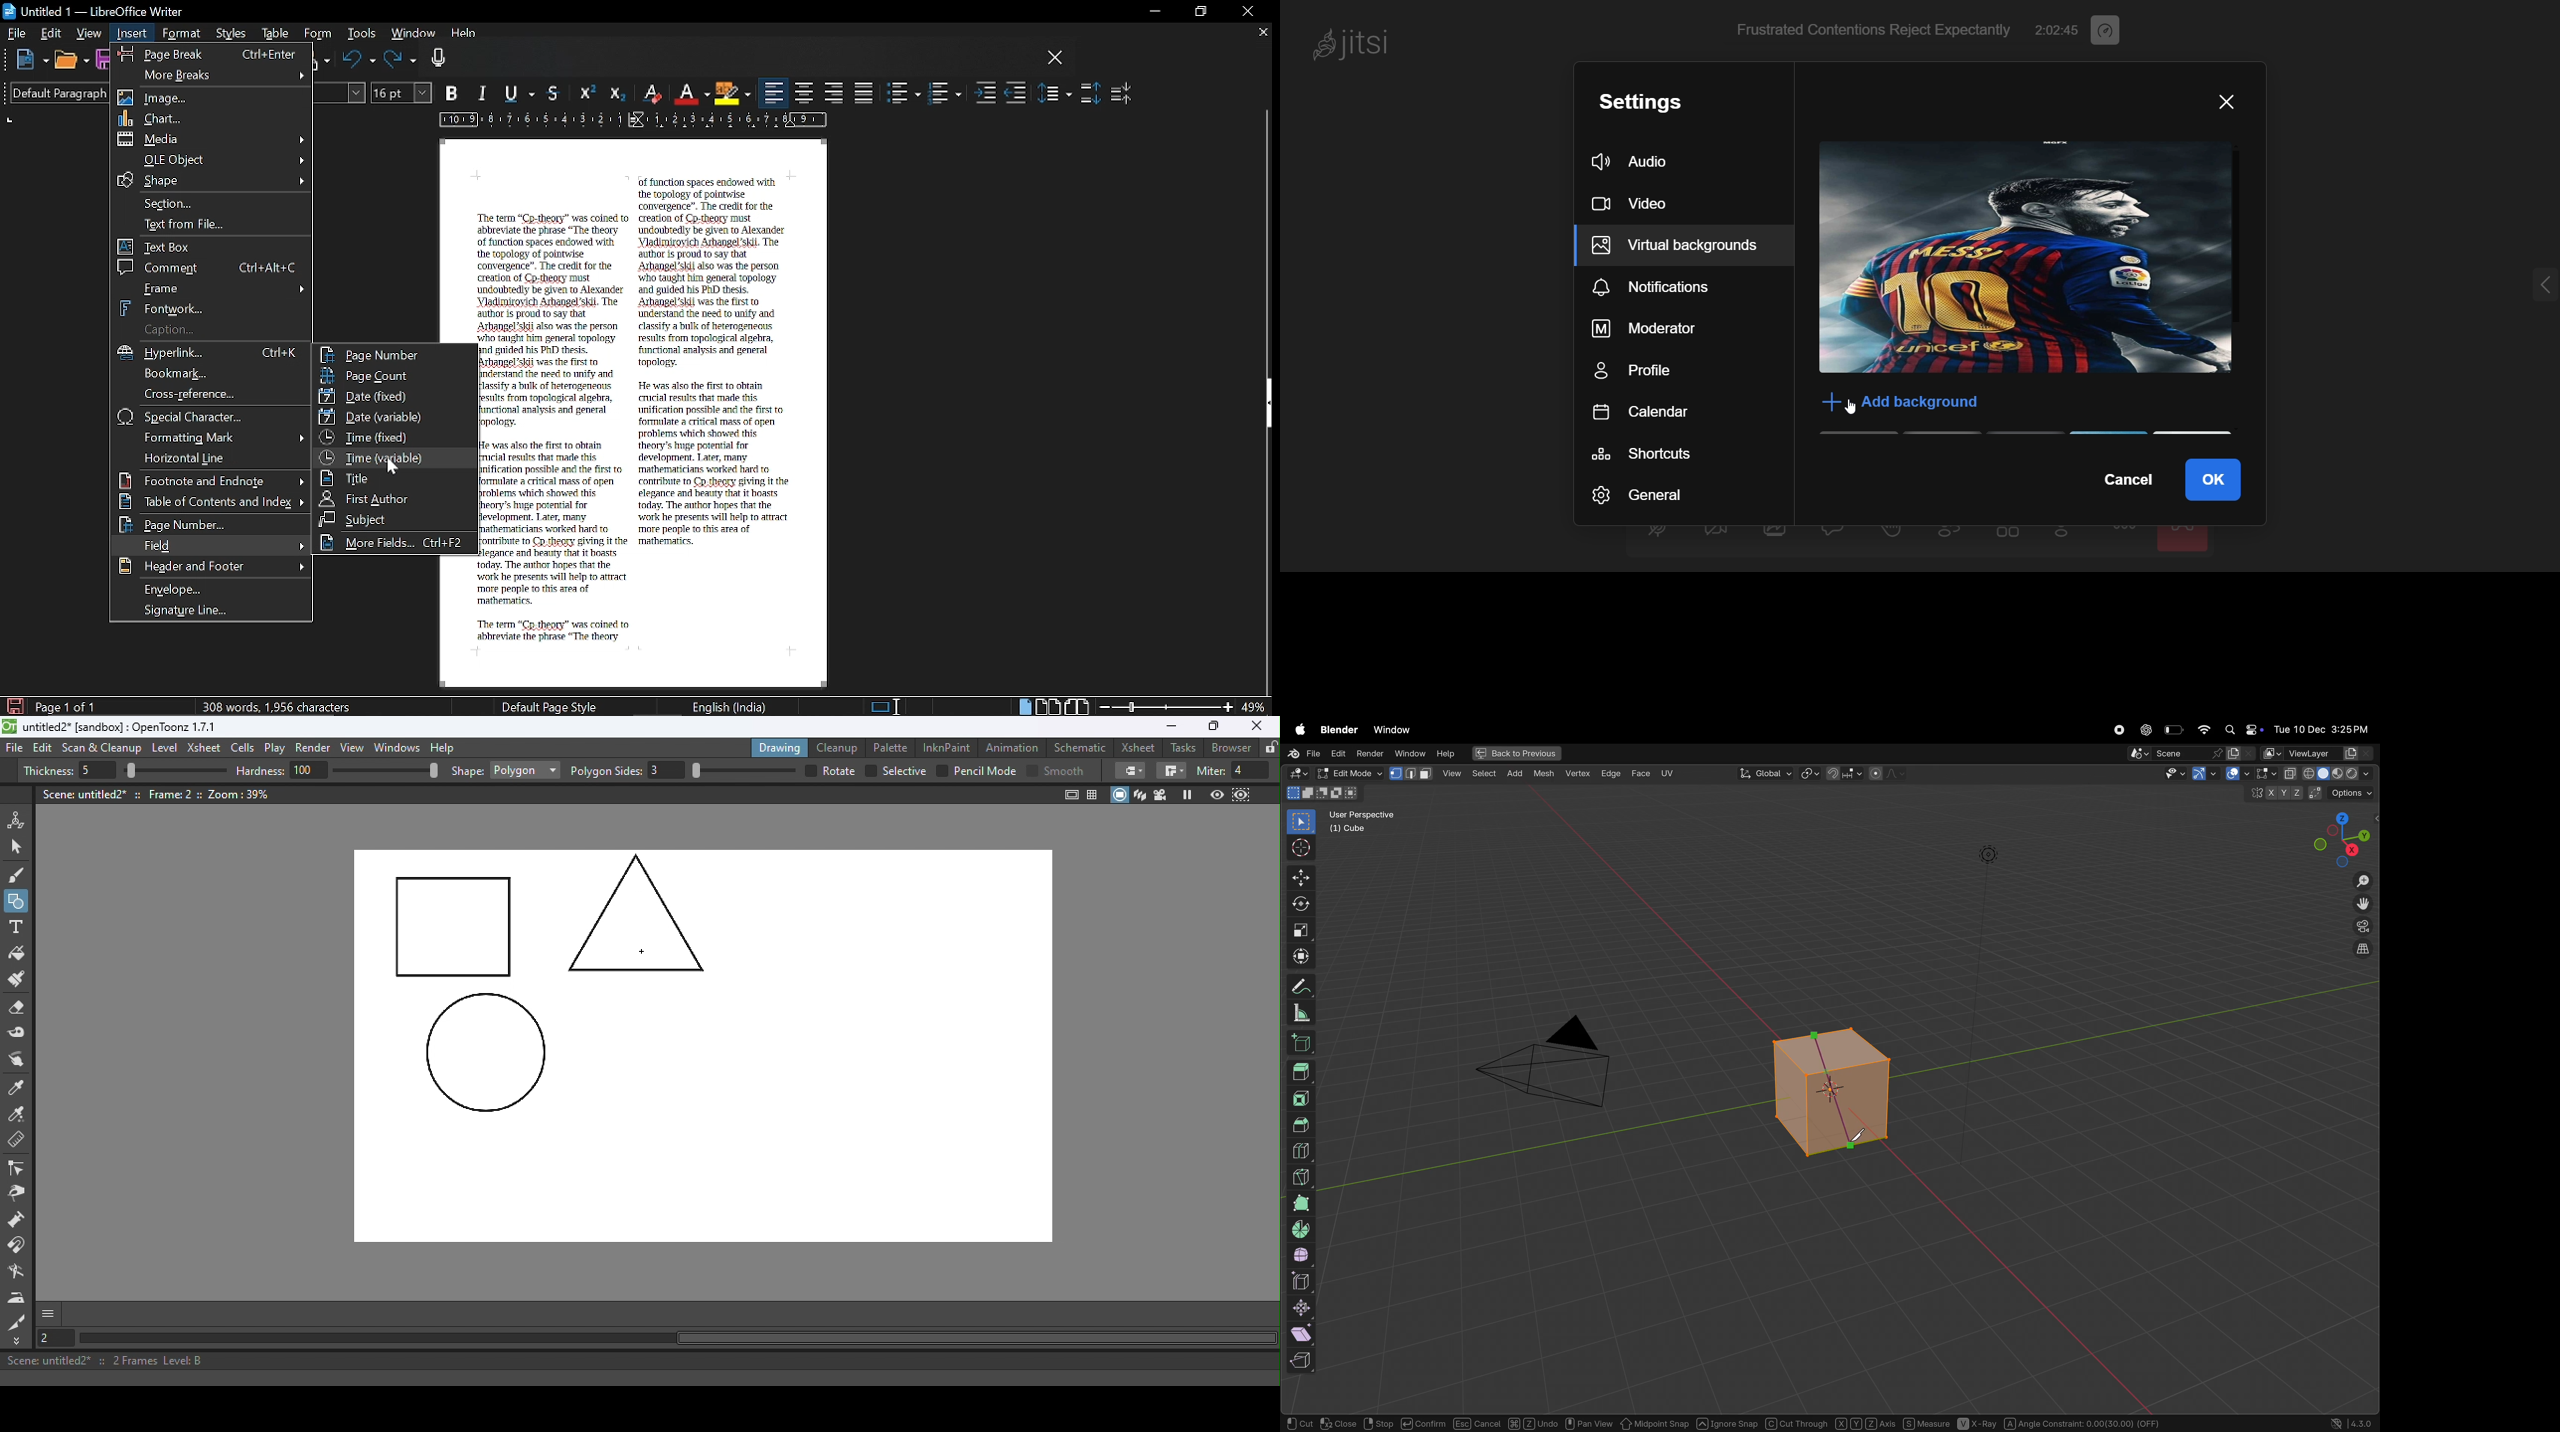 This screenshot has width=2576, height=1456. Describe the element at coordinates (986, 94) in the screenshot. I see `Increase indent` at that location.